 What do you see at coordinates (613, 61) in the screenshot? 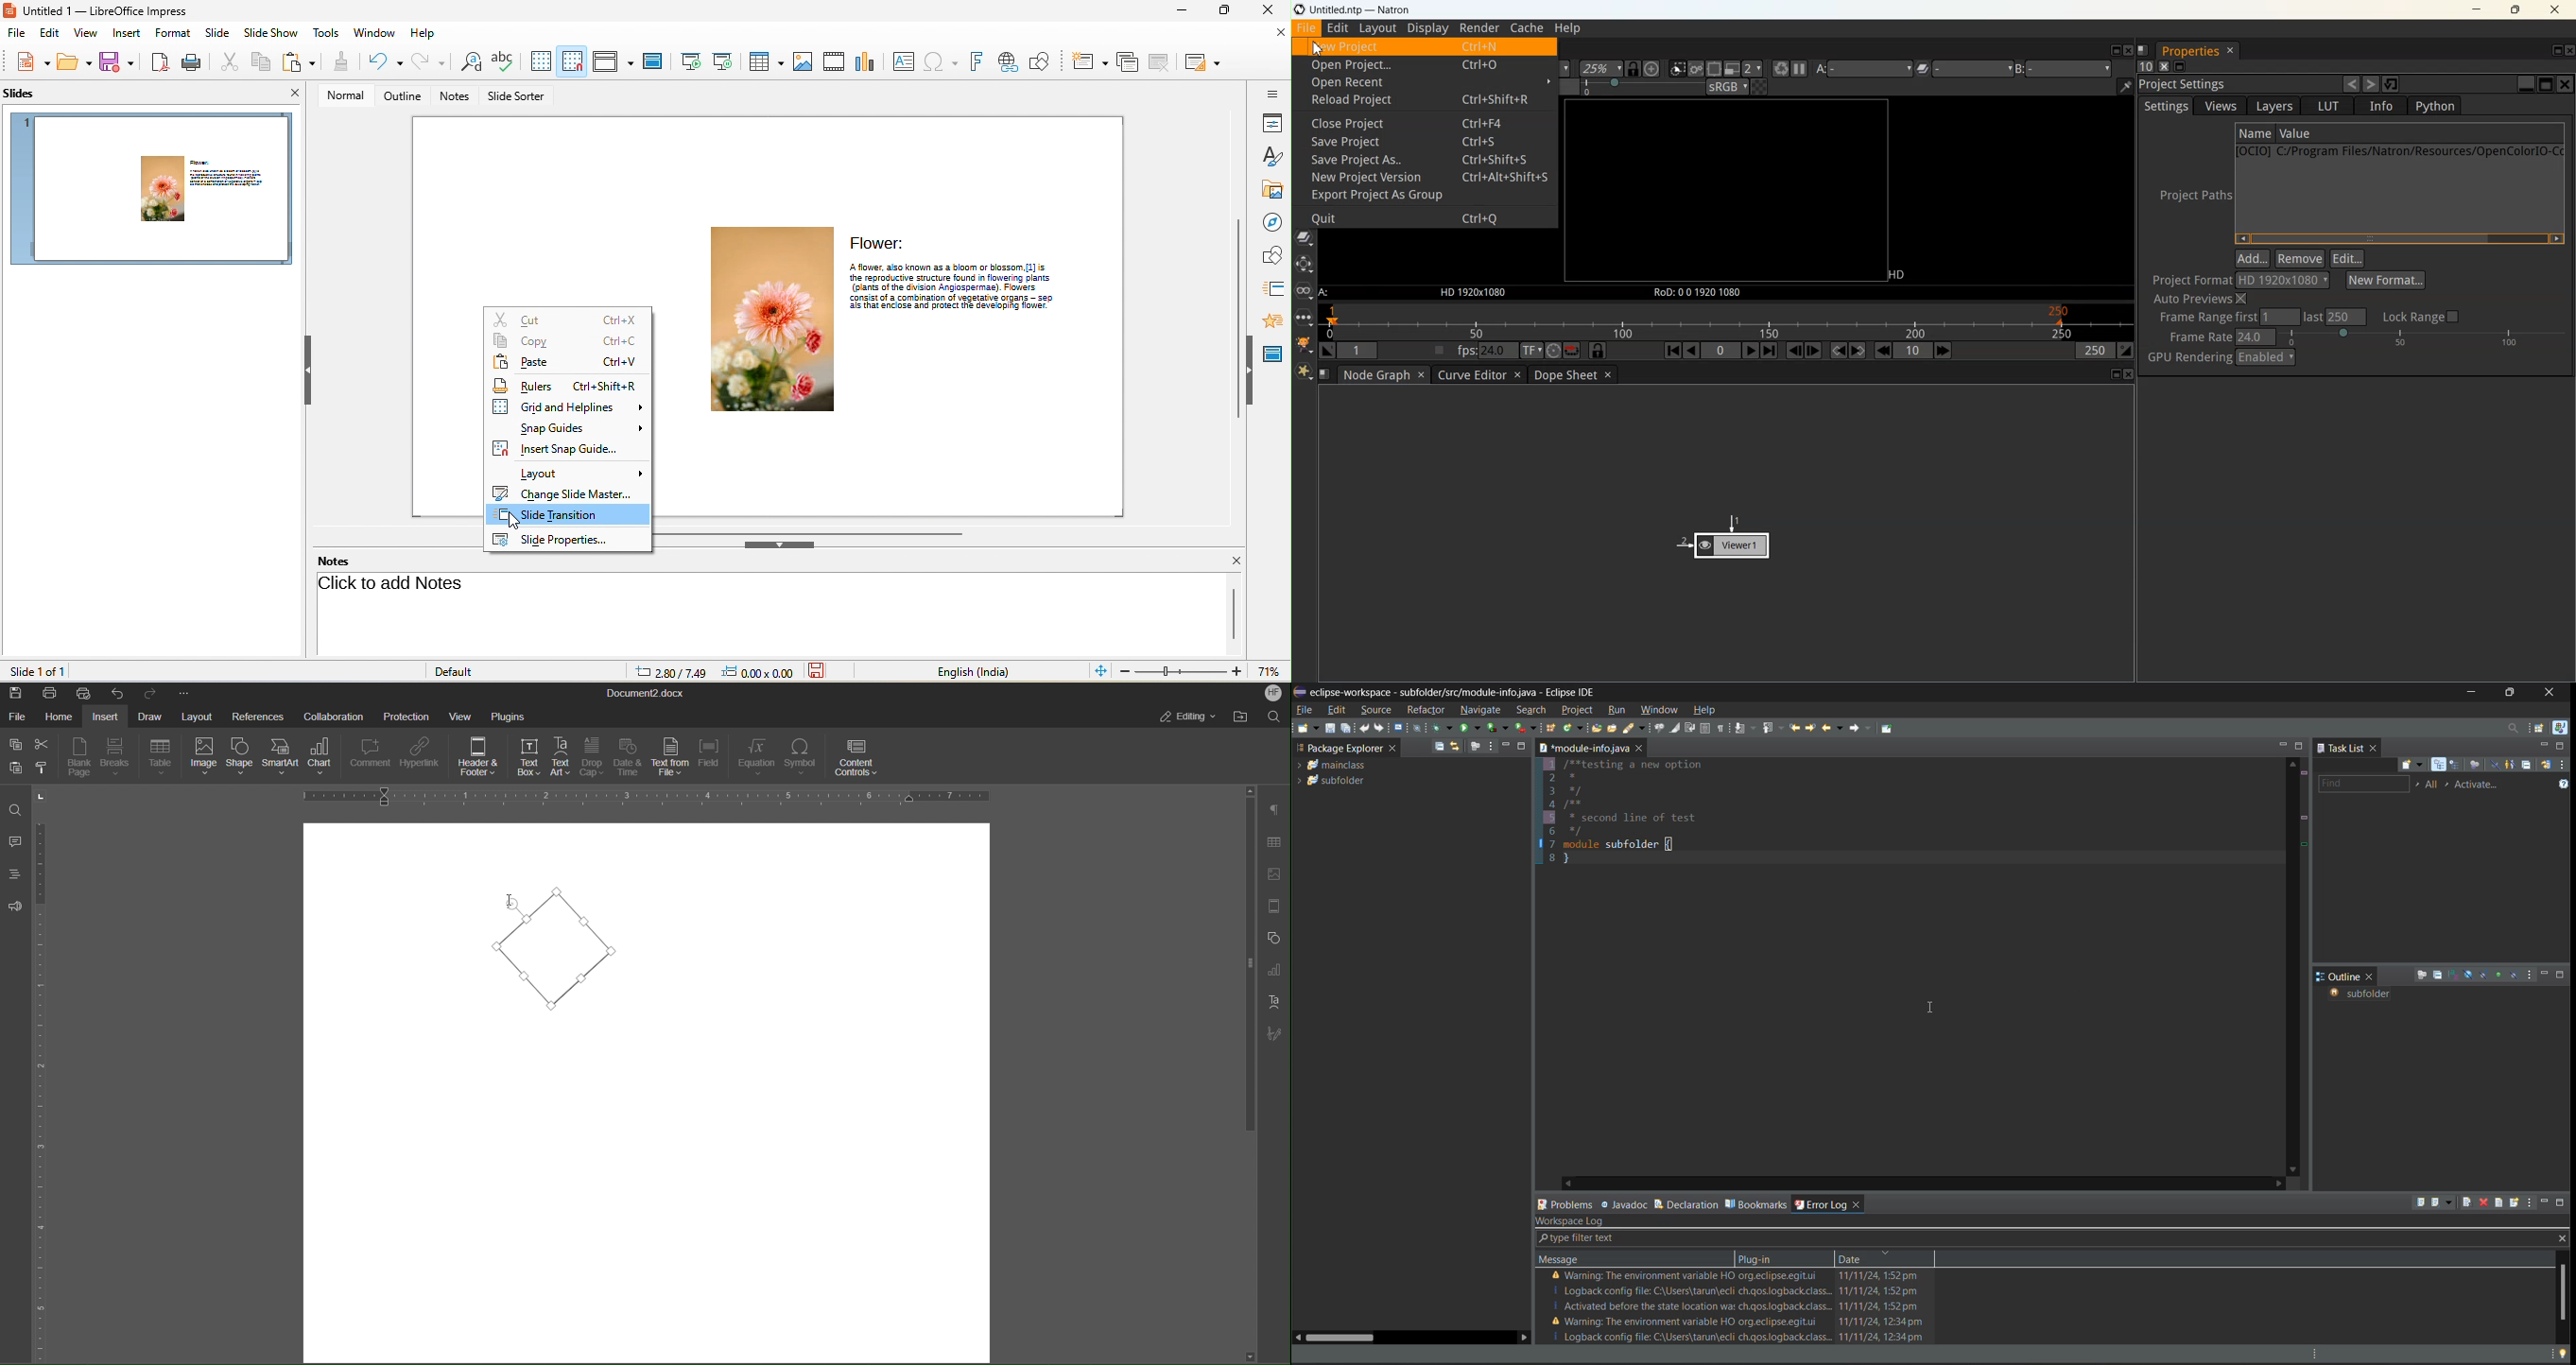
I see `display view` at bounding box center [613, 61].